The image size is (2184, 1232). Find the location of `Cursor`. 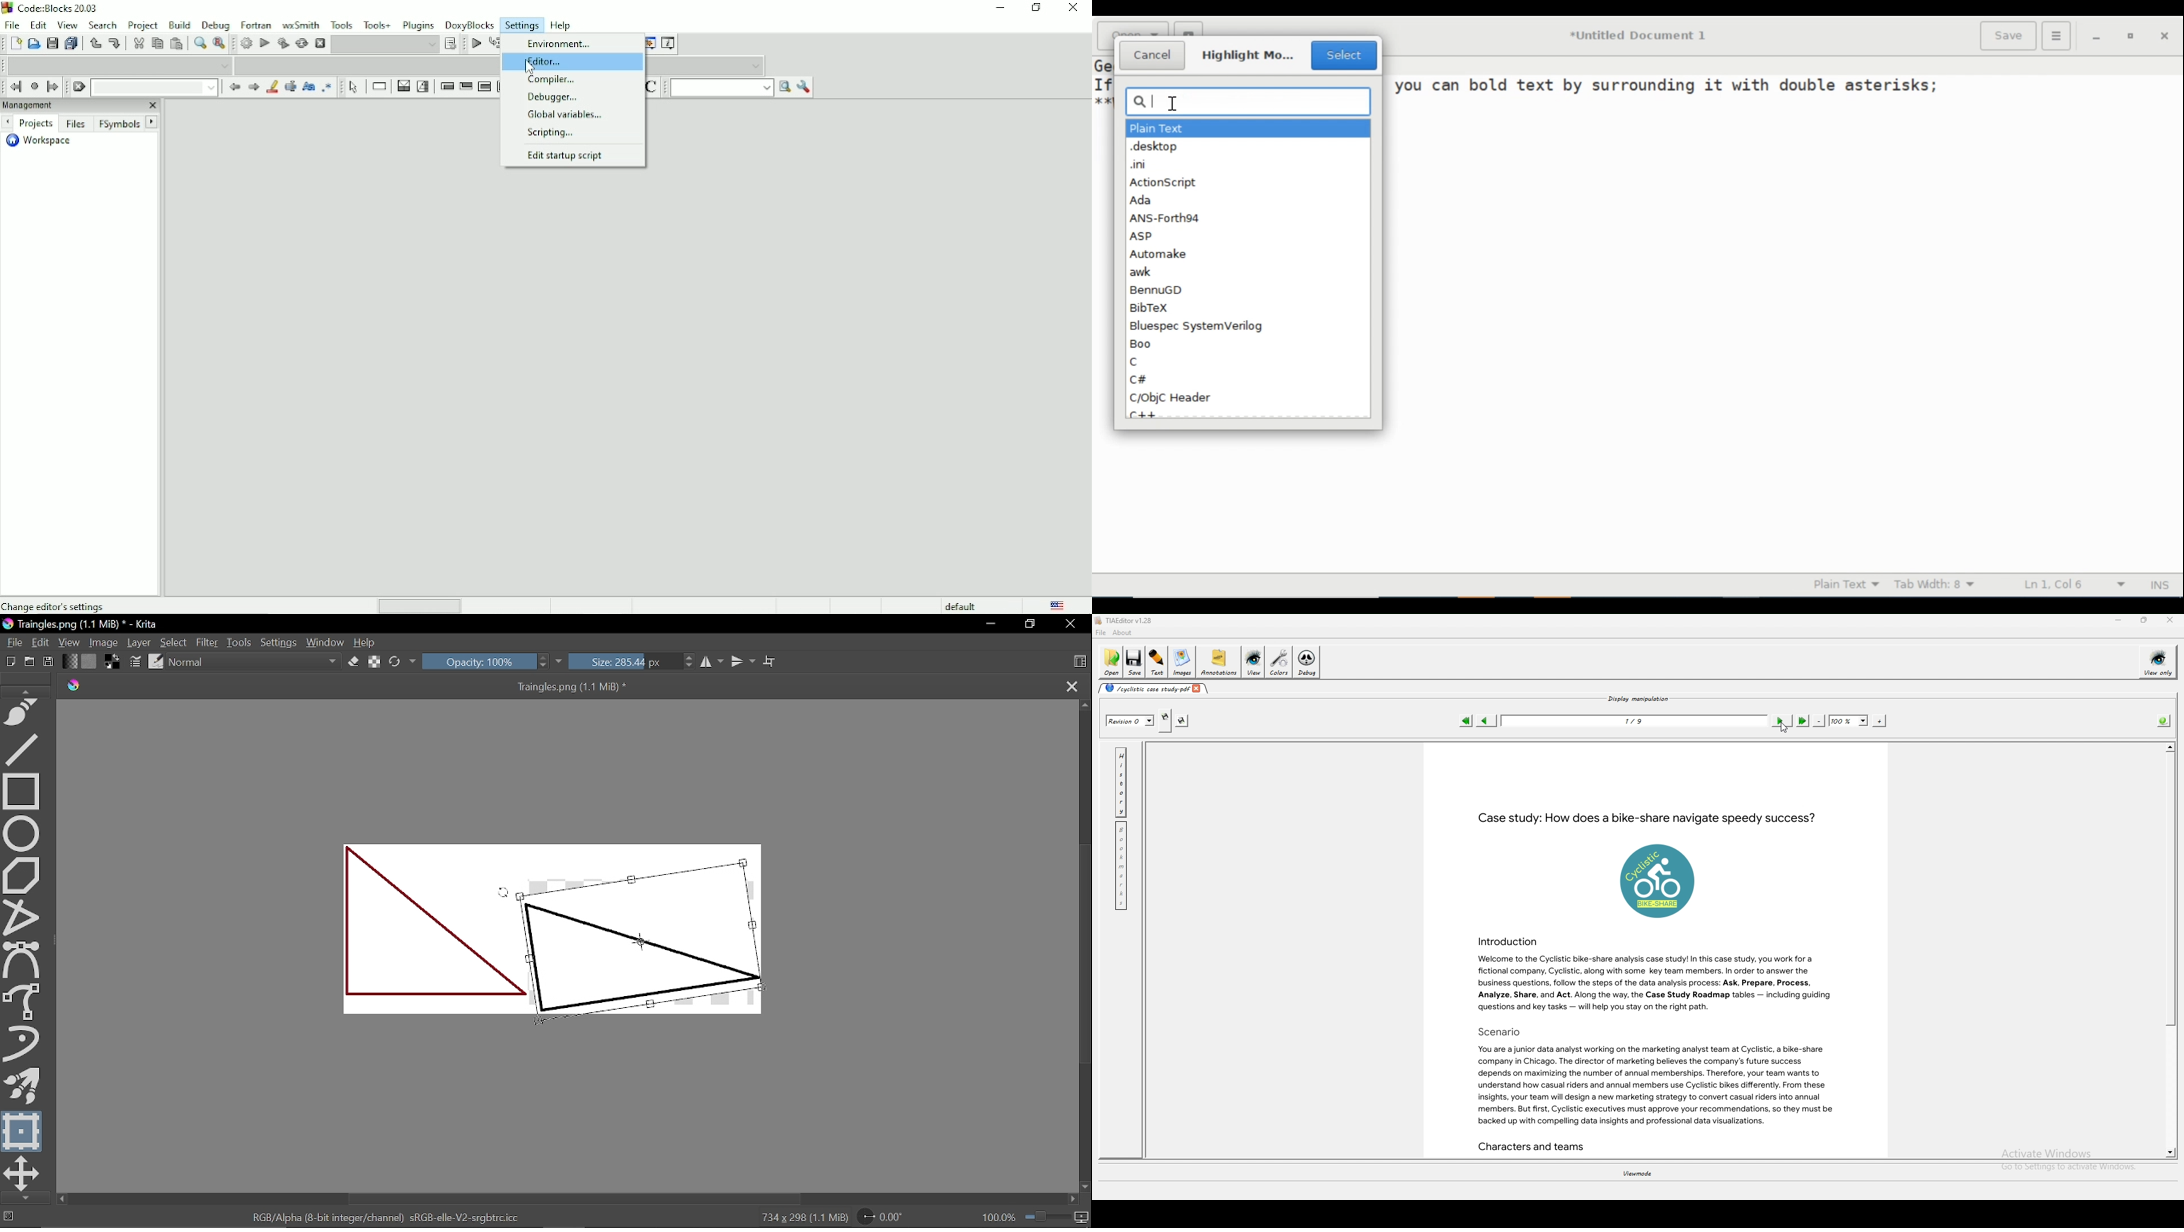

Cursor is located at coordinates (505, 896).